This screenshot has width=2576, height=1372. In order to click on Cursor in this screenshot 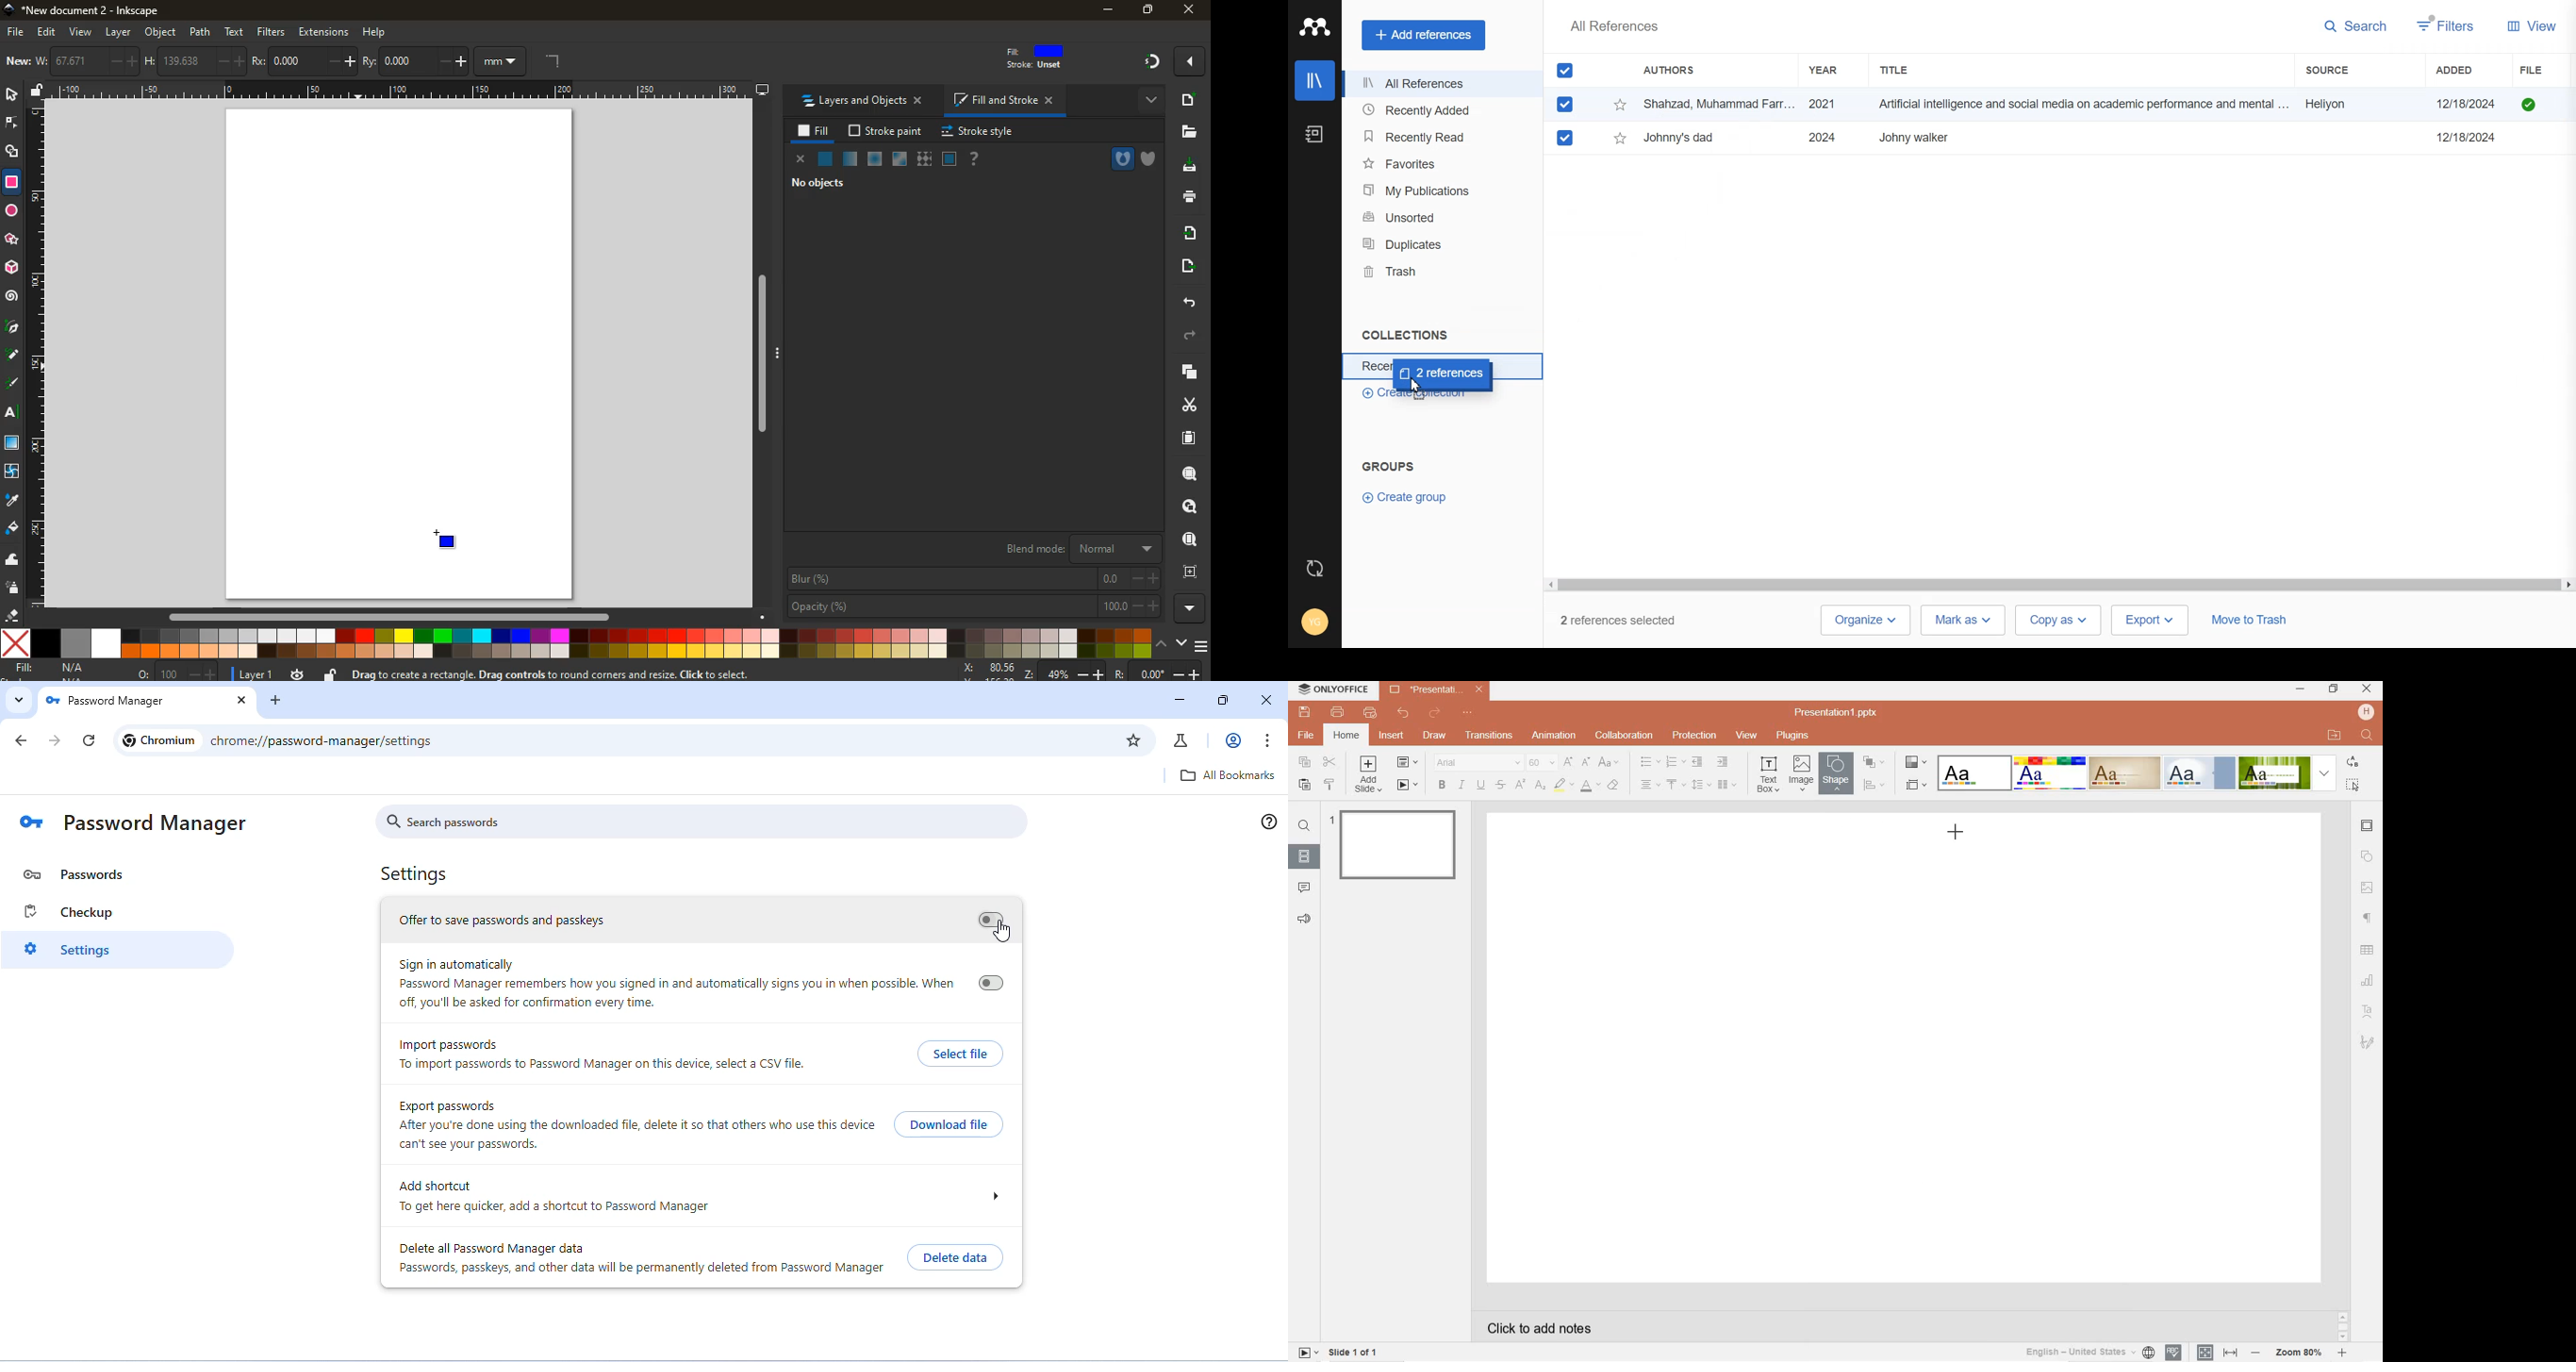, I will do `click(1419, 387)`.